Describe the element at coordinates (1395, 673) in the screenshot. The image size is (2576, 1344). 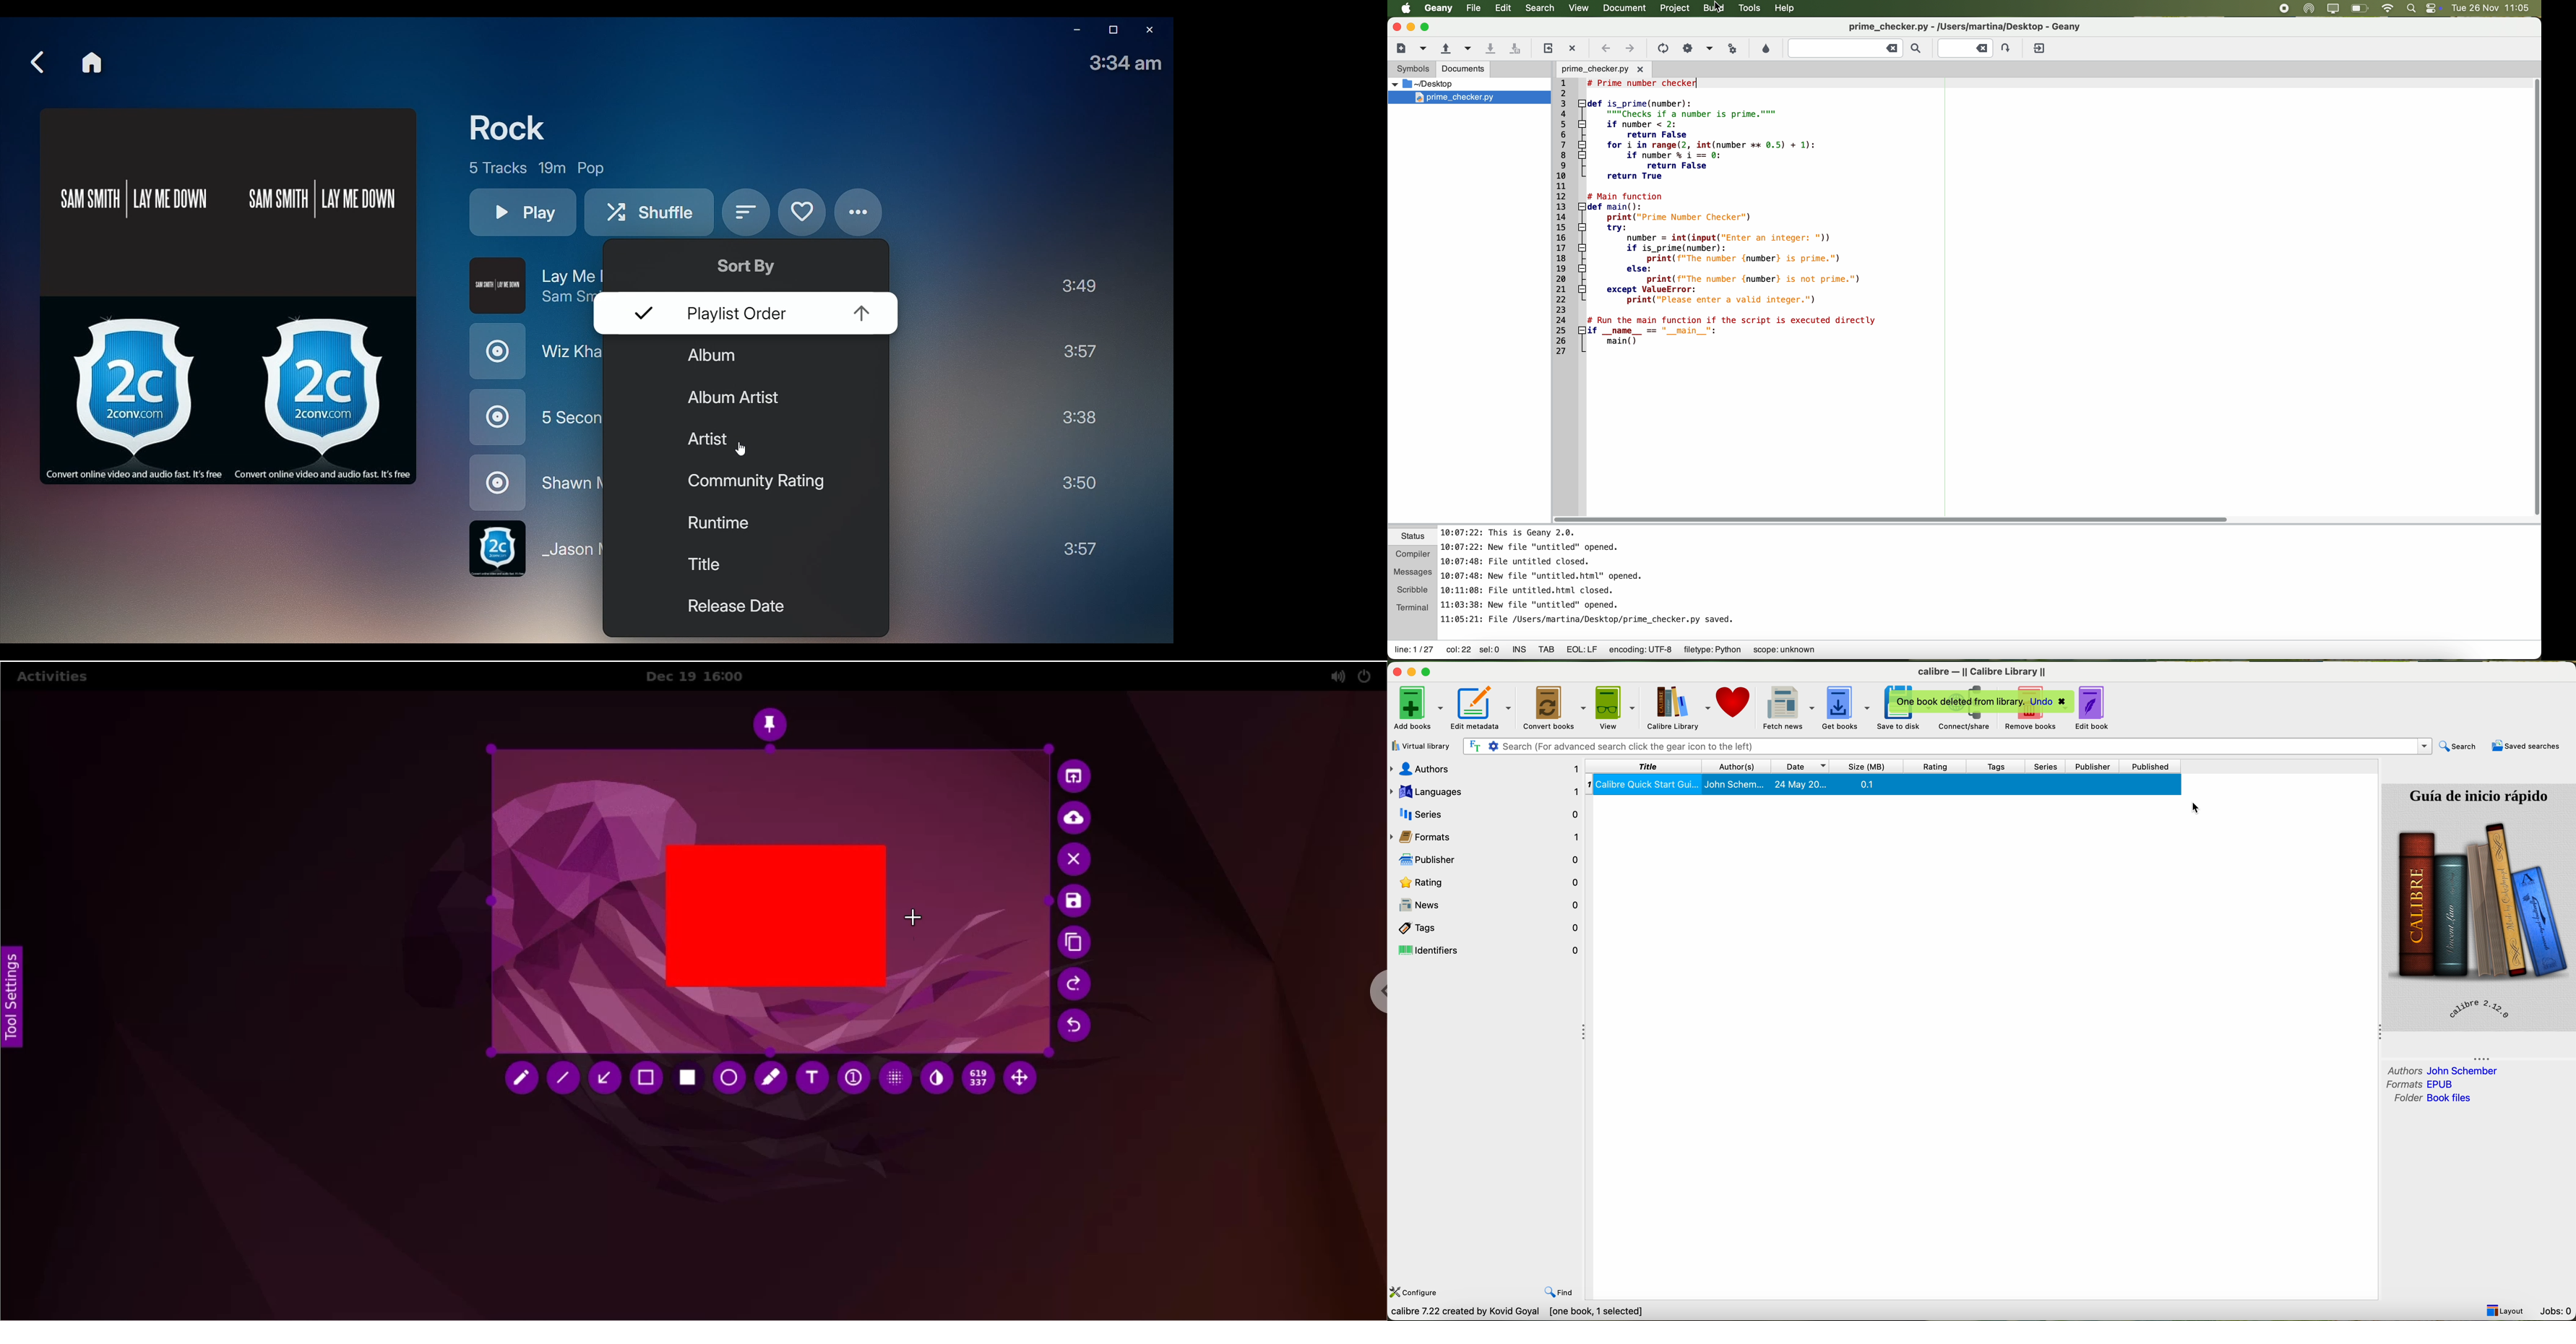
I see `close program` at that location.